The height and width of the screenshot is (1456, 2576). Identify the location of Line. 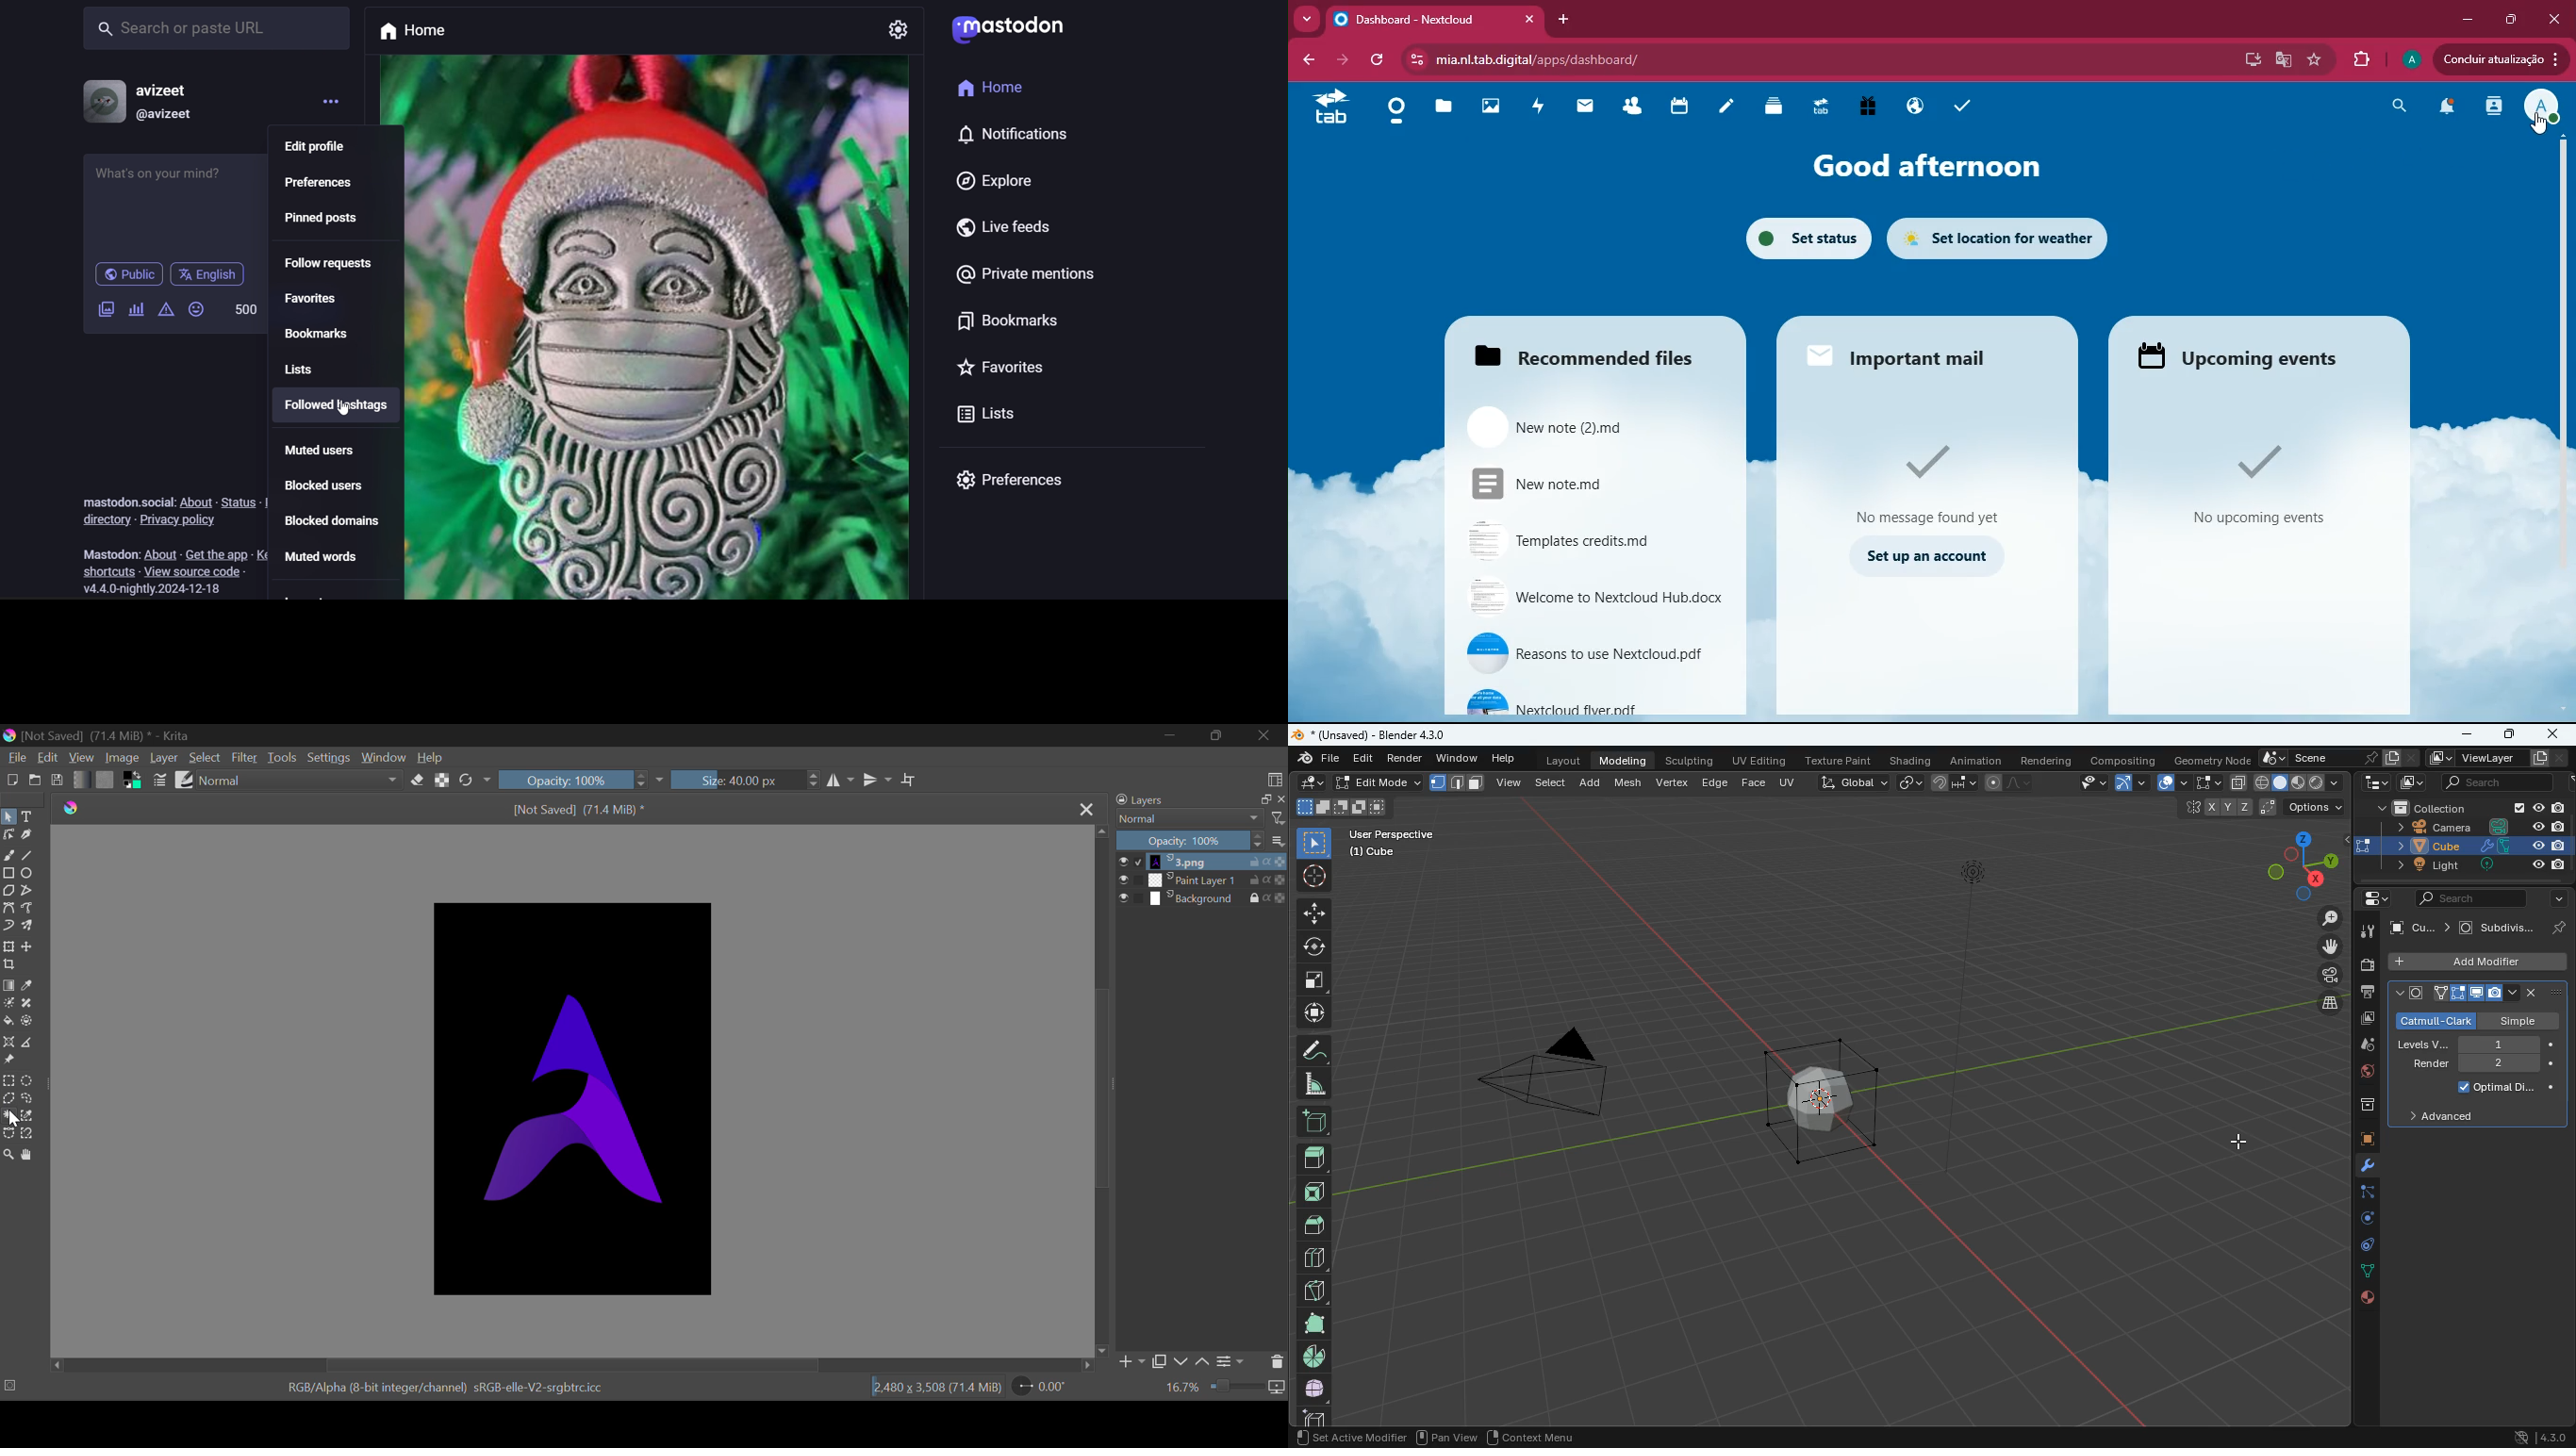
(29, 856).